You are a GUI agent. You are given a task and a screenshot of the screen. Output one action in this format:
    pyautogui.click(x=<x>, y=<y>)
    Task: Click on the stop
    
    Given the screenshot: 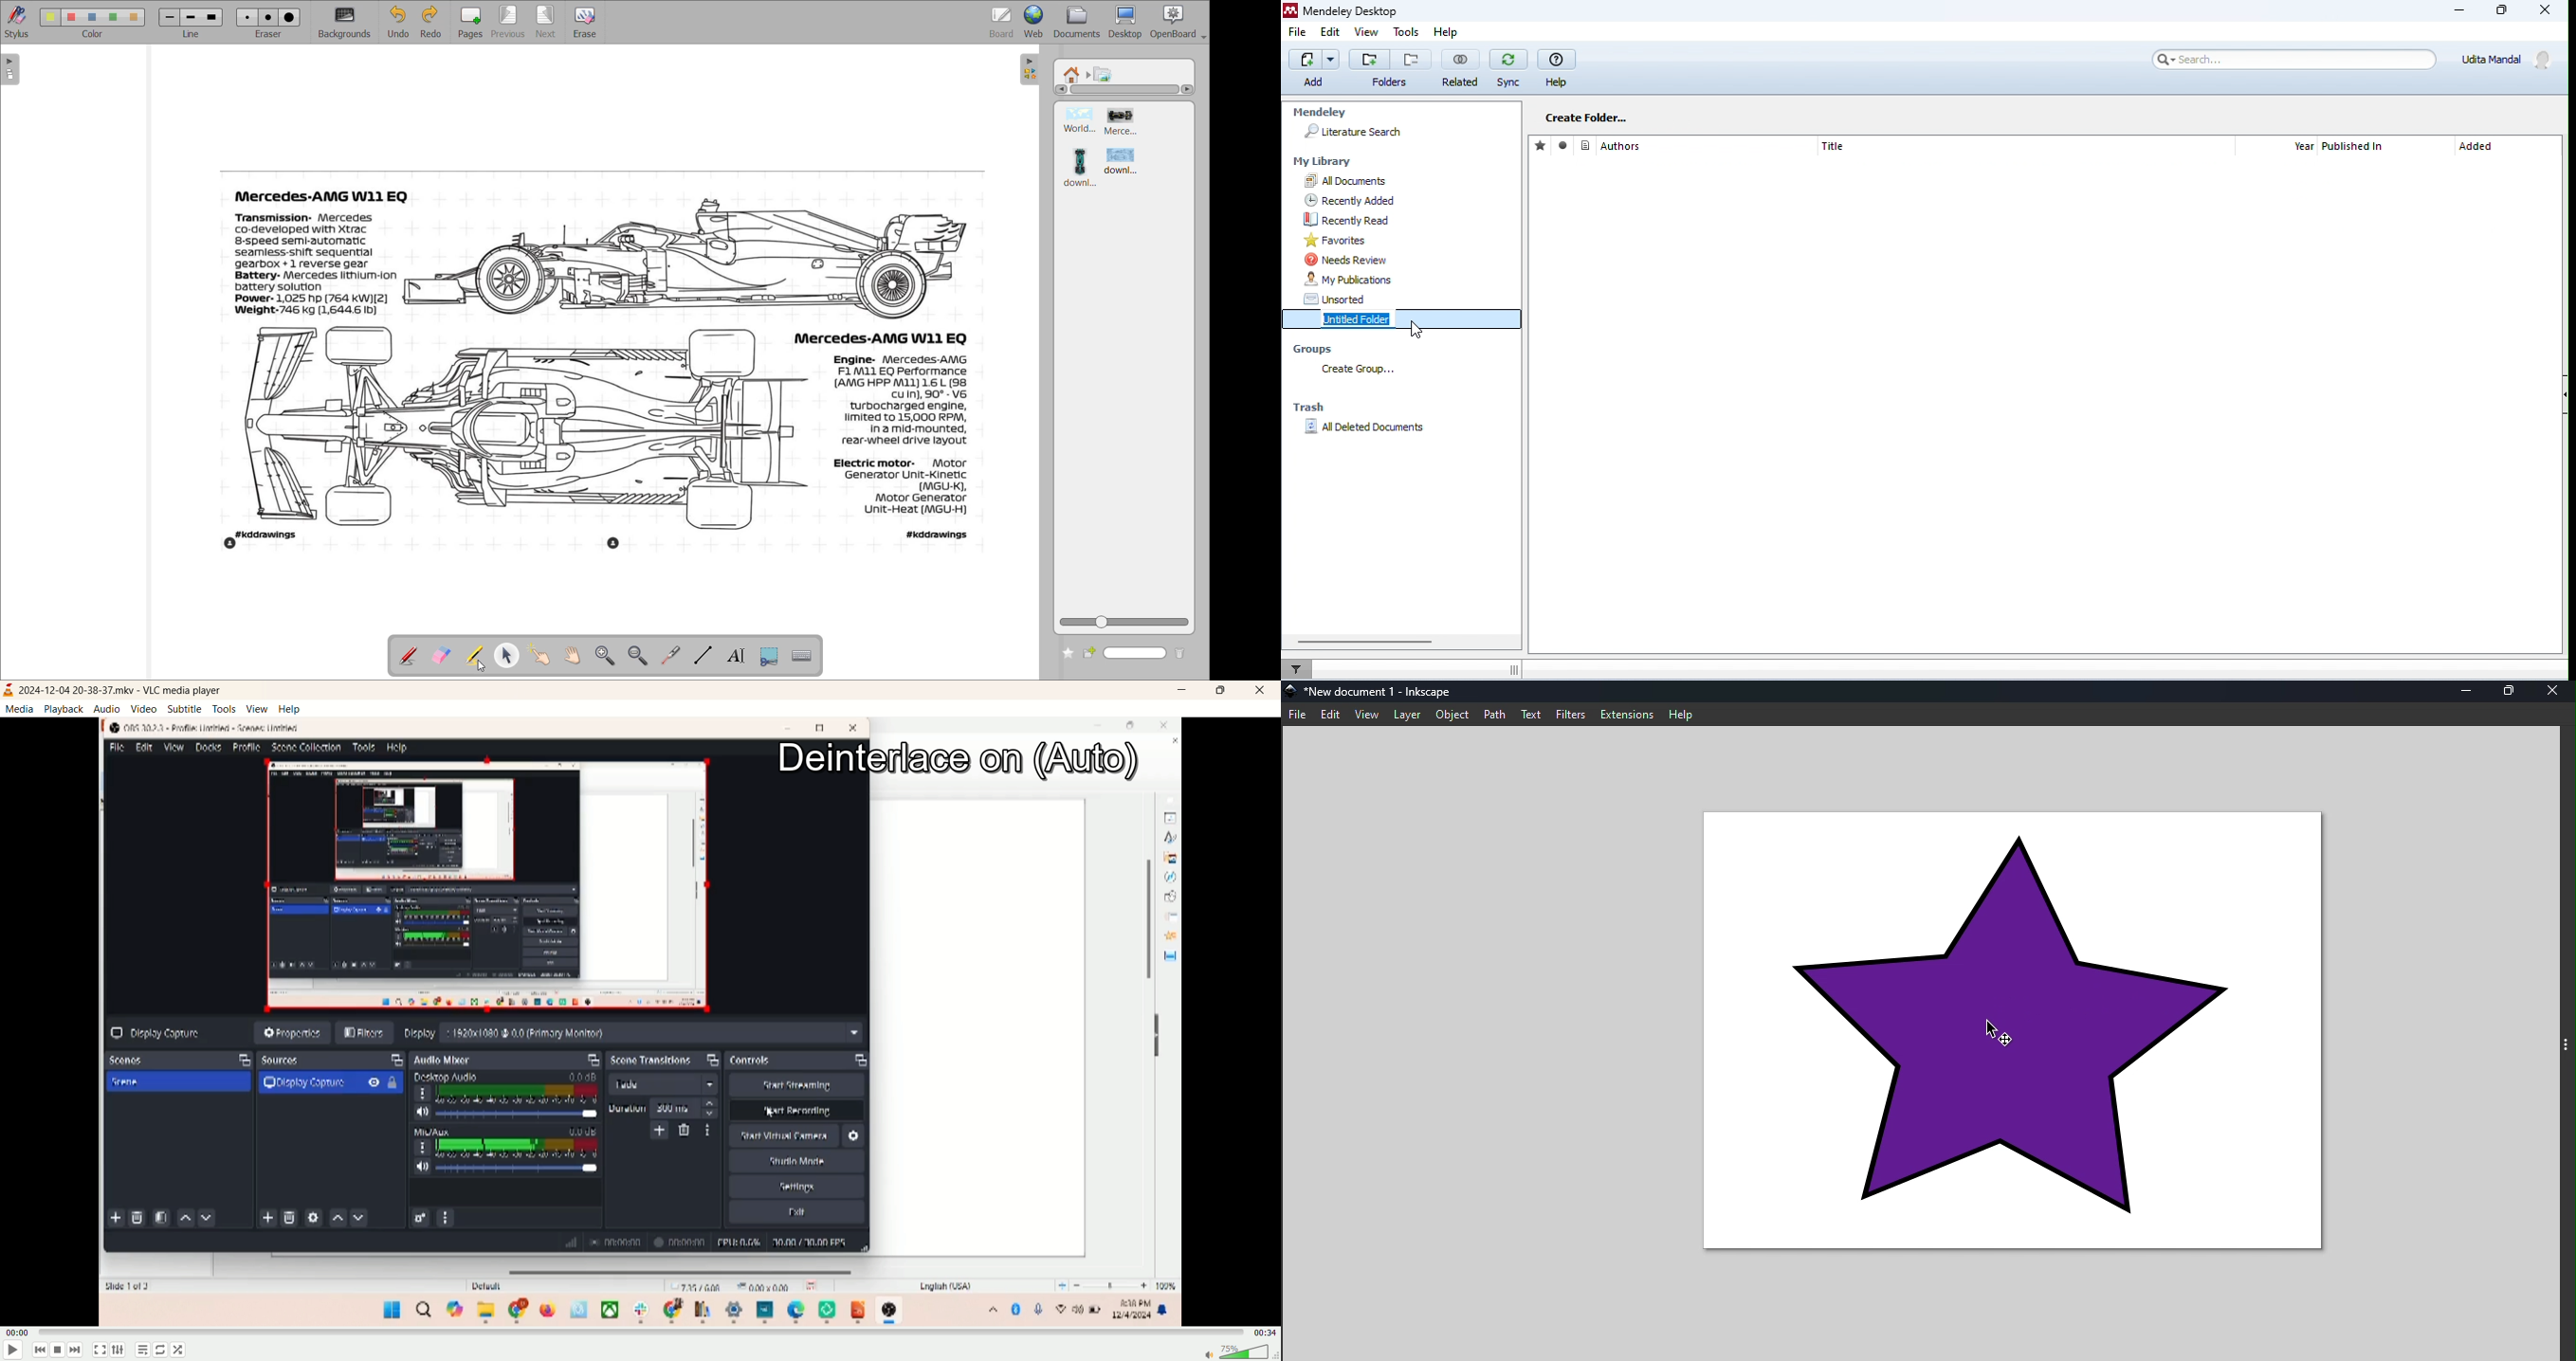 What is the action you would take?
    pyautogui.click(x=59, y=1350)
    